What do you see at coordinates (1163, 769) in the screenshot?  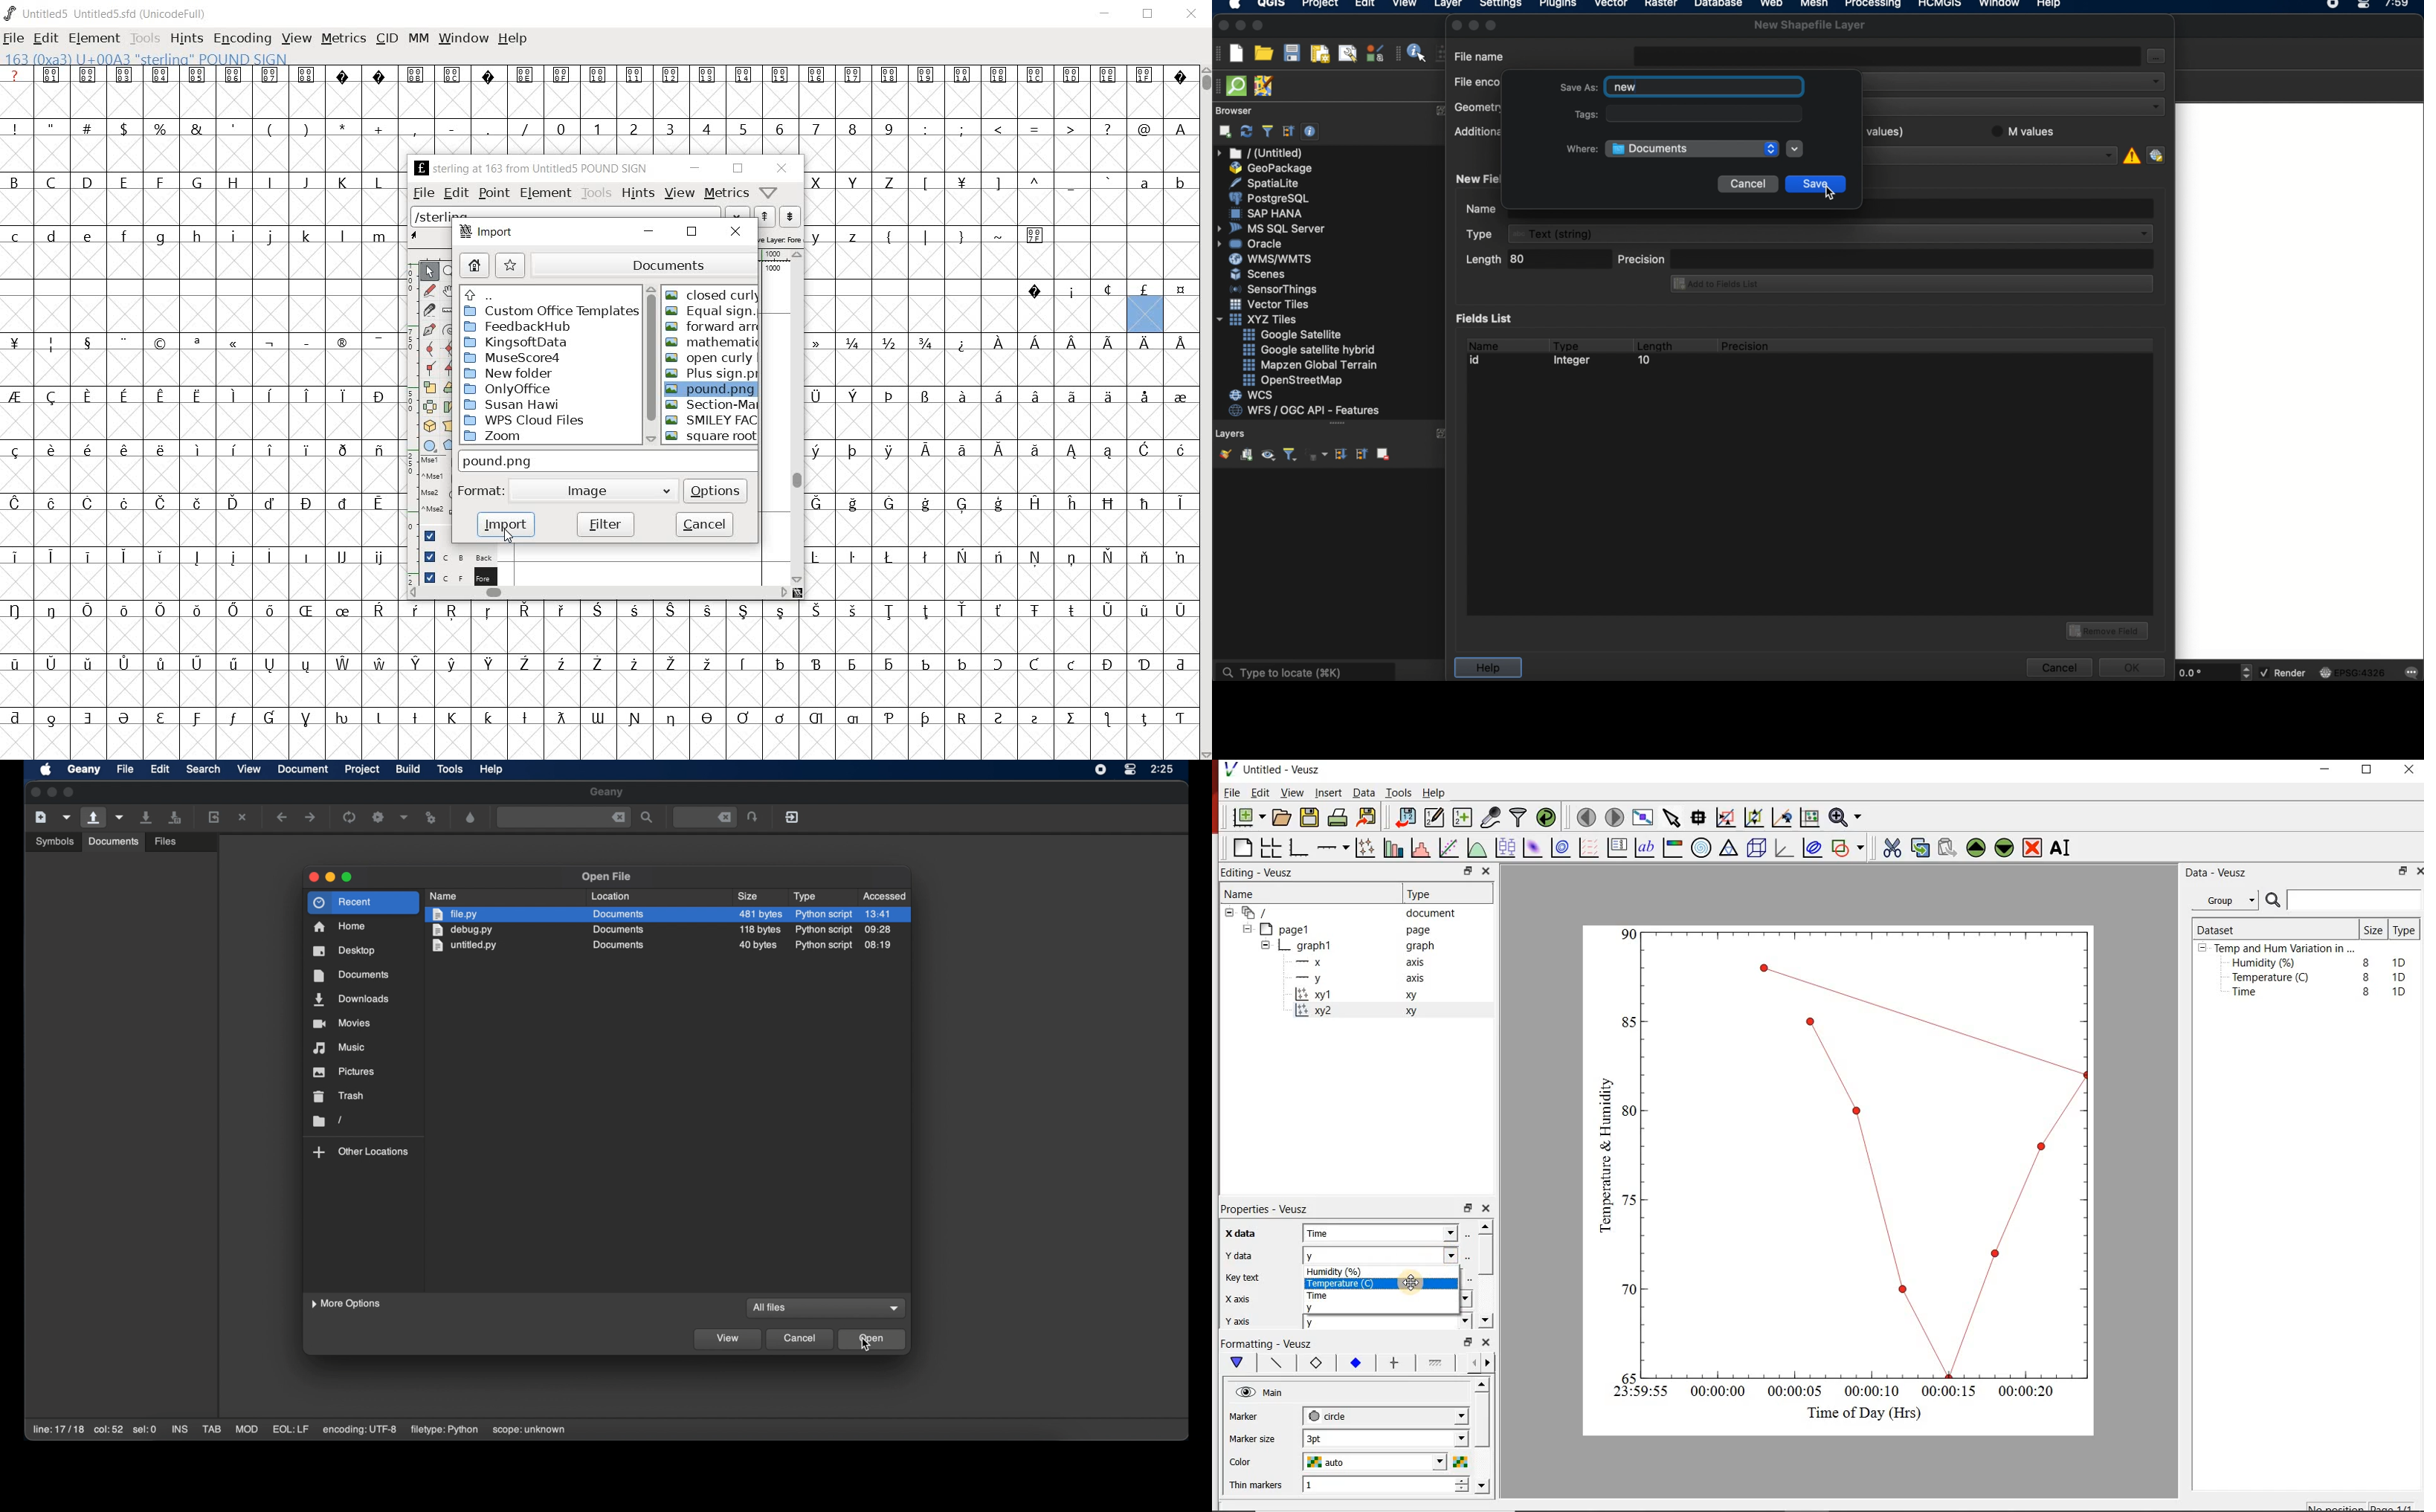 I see `time` at bounding box center [1163, 769].